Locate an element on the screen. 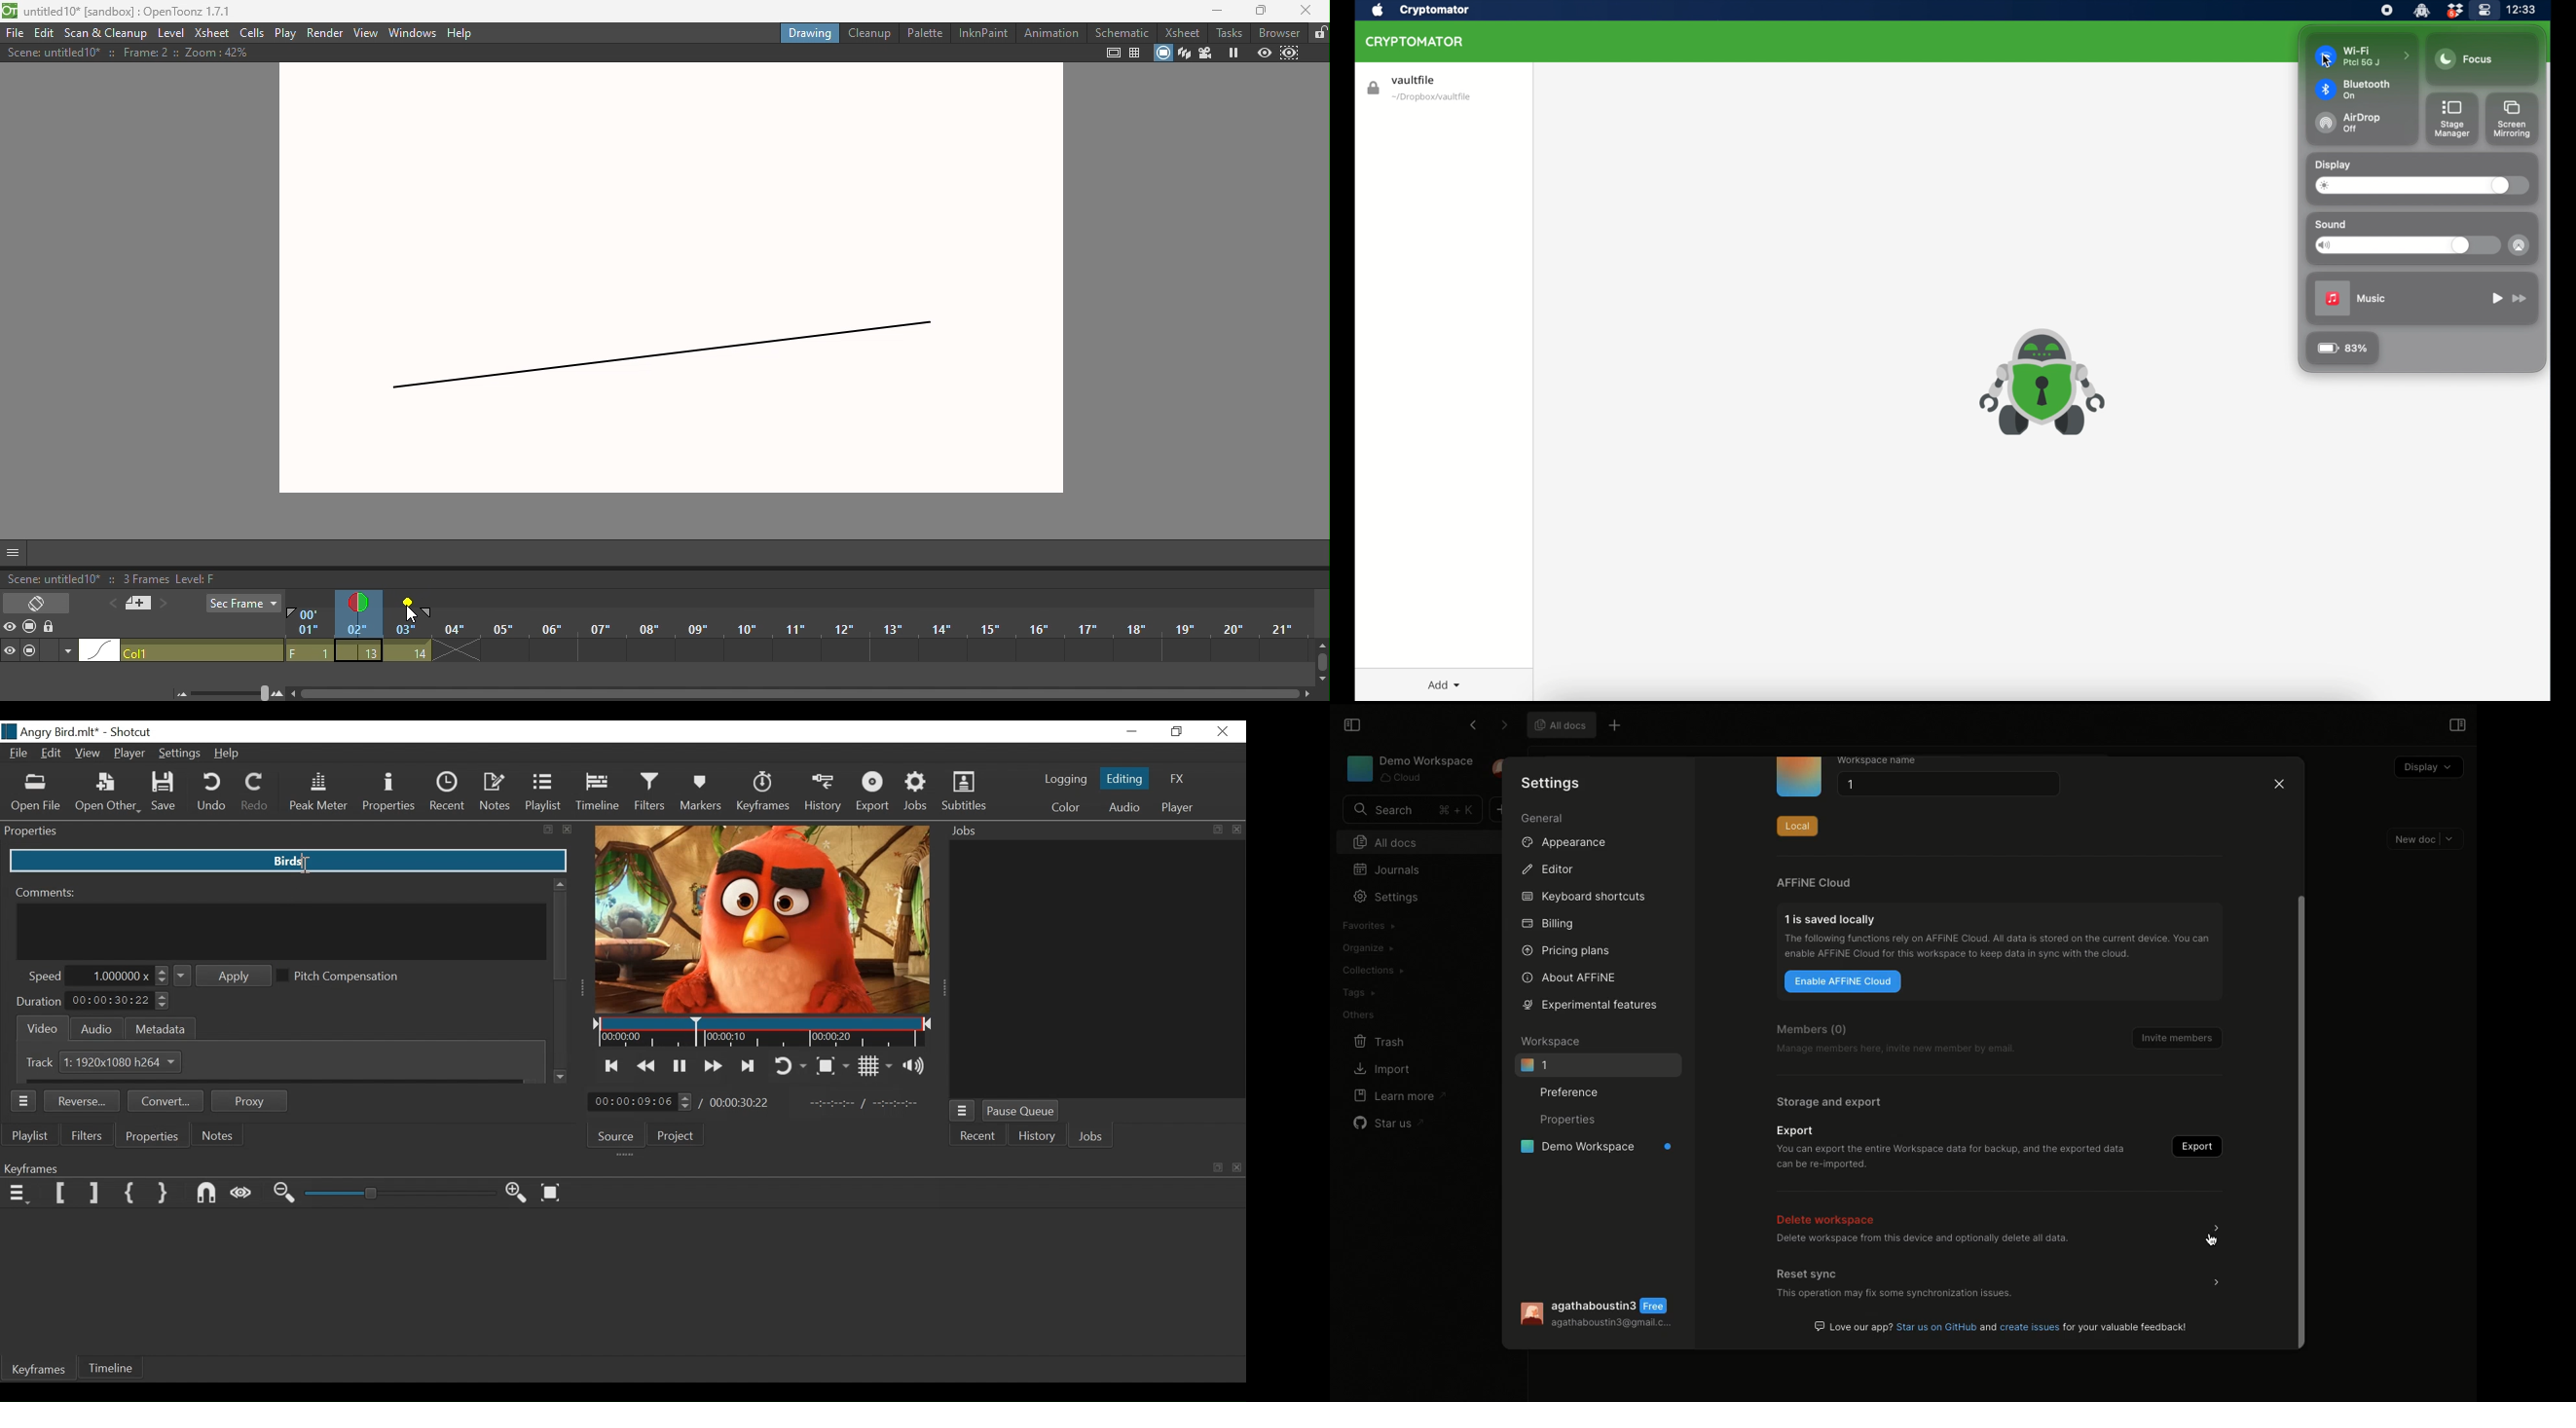 The image size is (2576, 1428). Adjust Speed is located at coordinates (123, 976).